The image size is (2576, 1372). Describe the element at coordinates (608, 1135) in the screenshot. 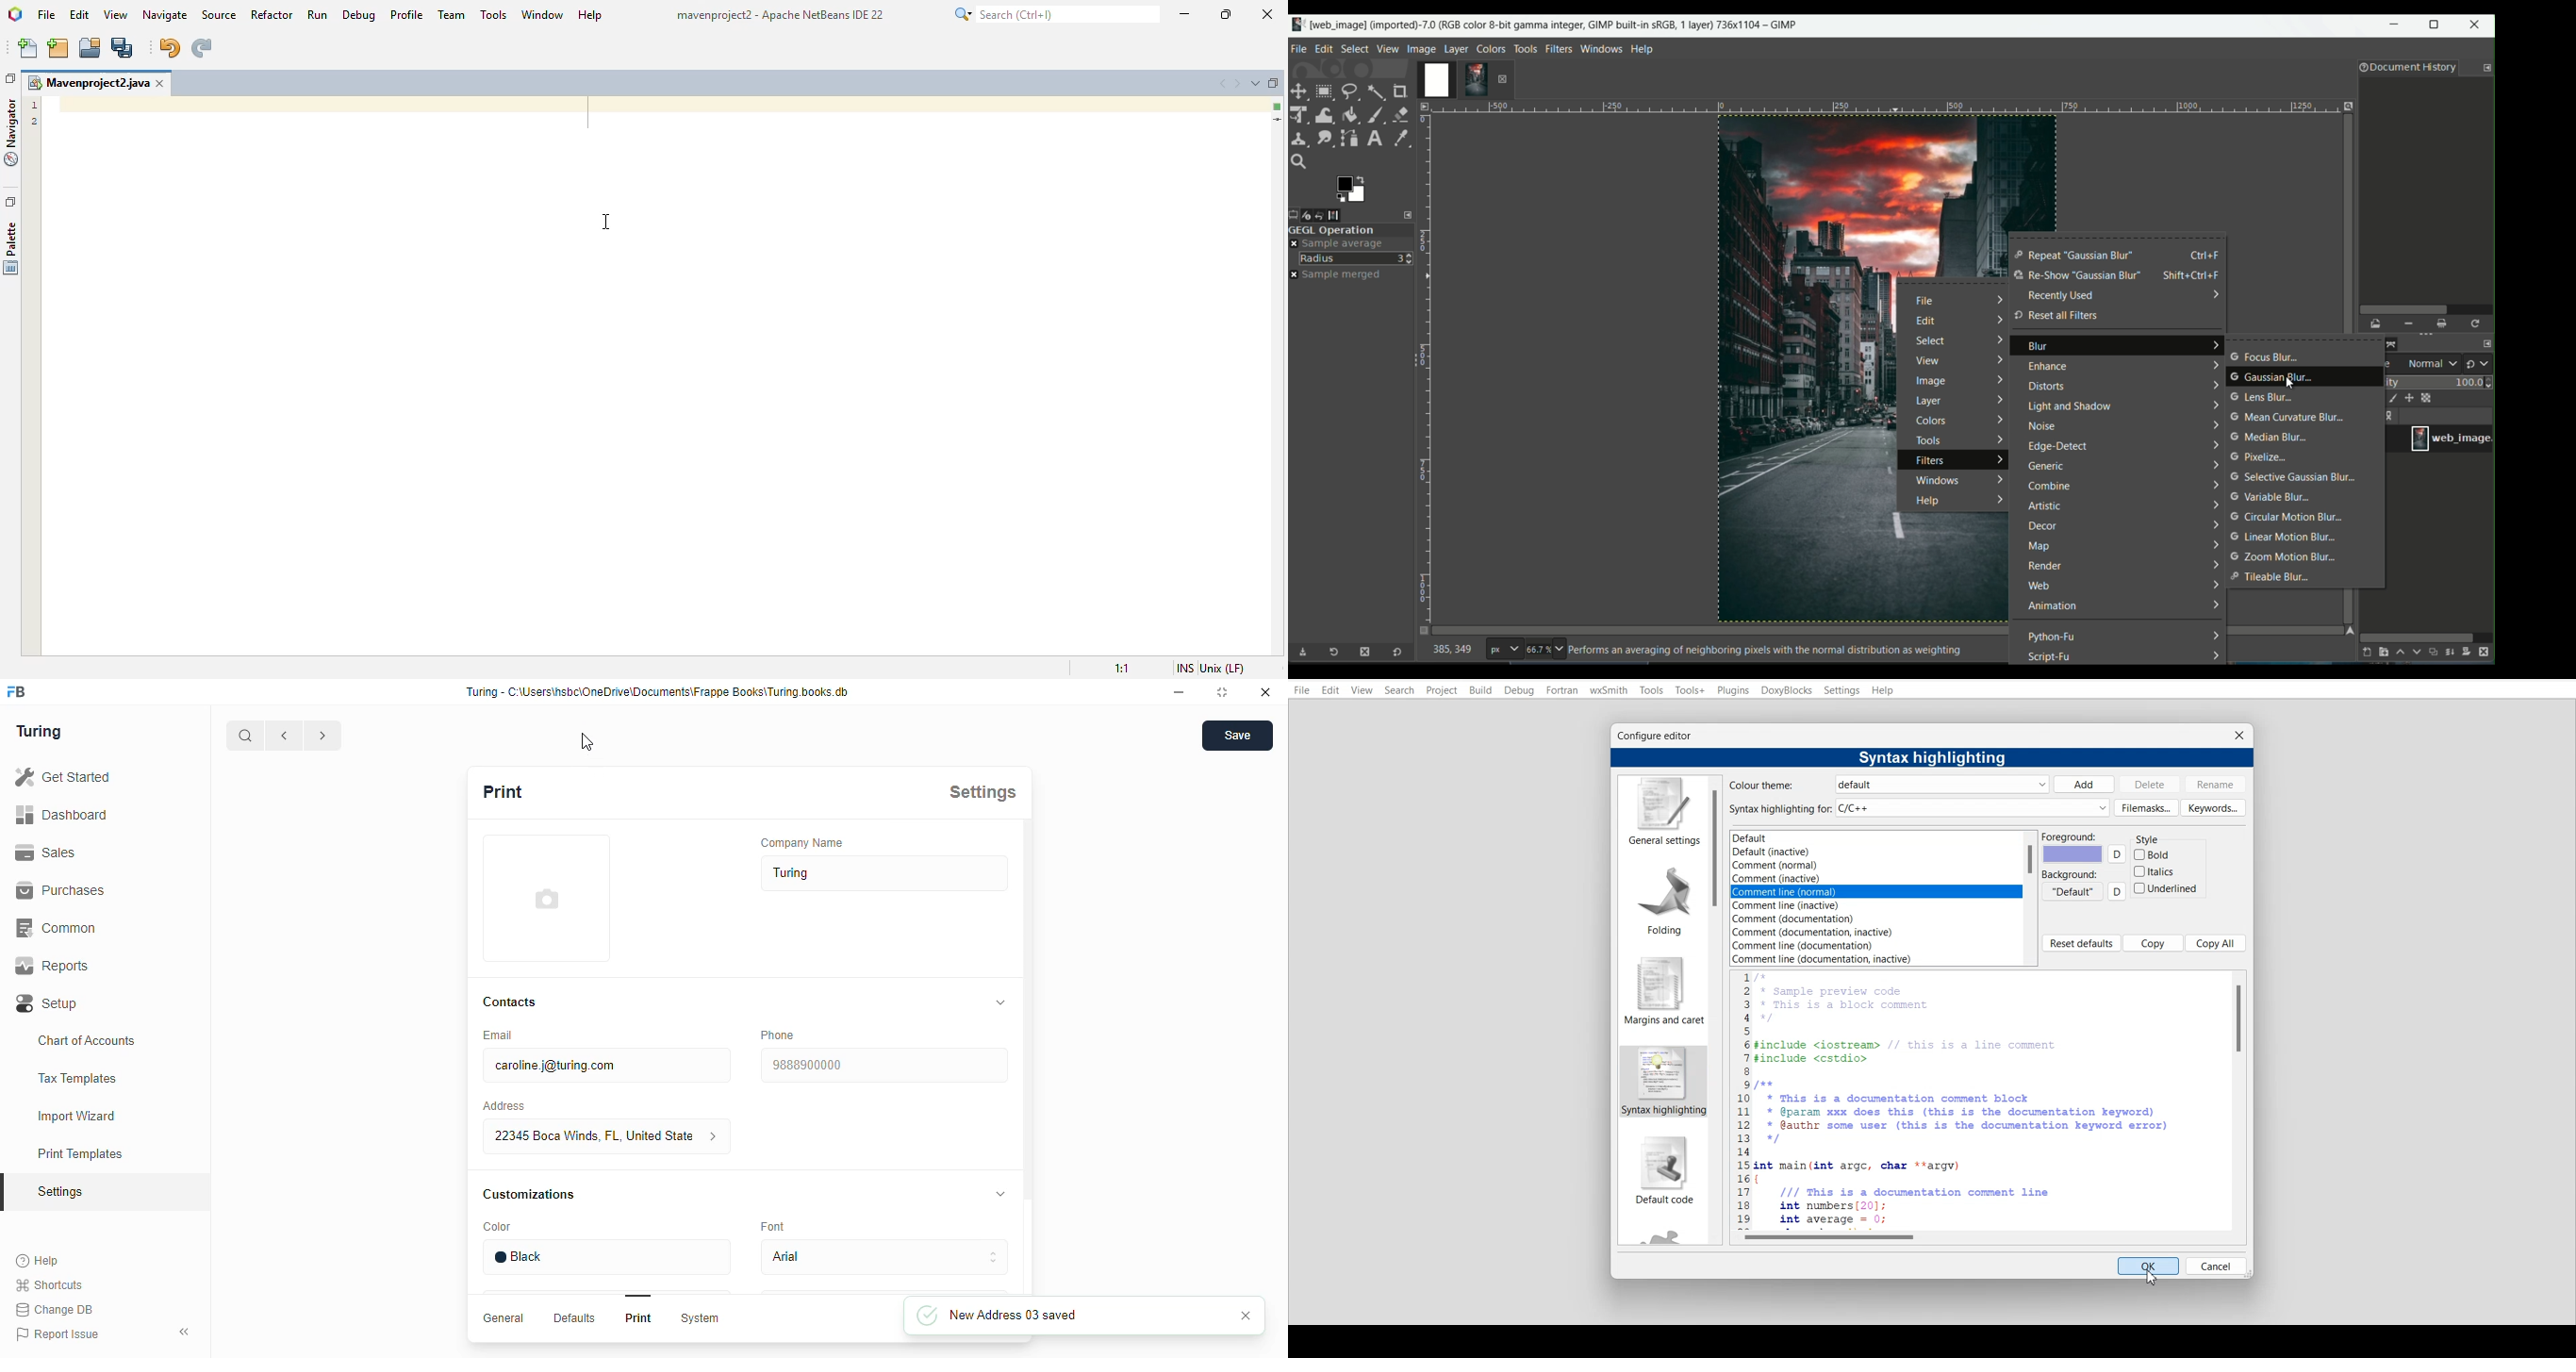

I see `22345 Boca Winds, FL, United States` at that location.